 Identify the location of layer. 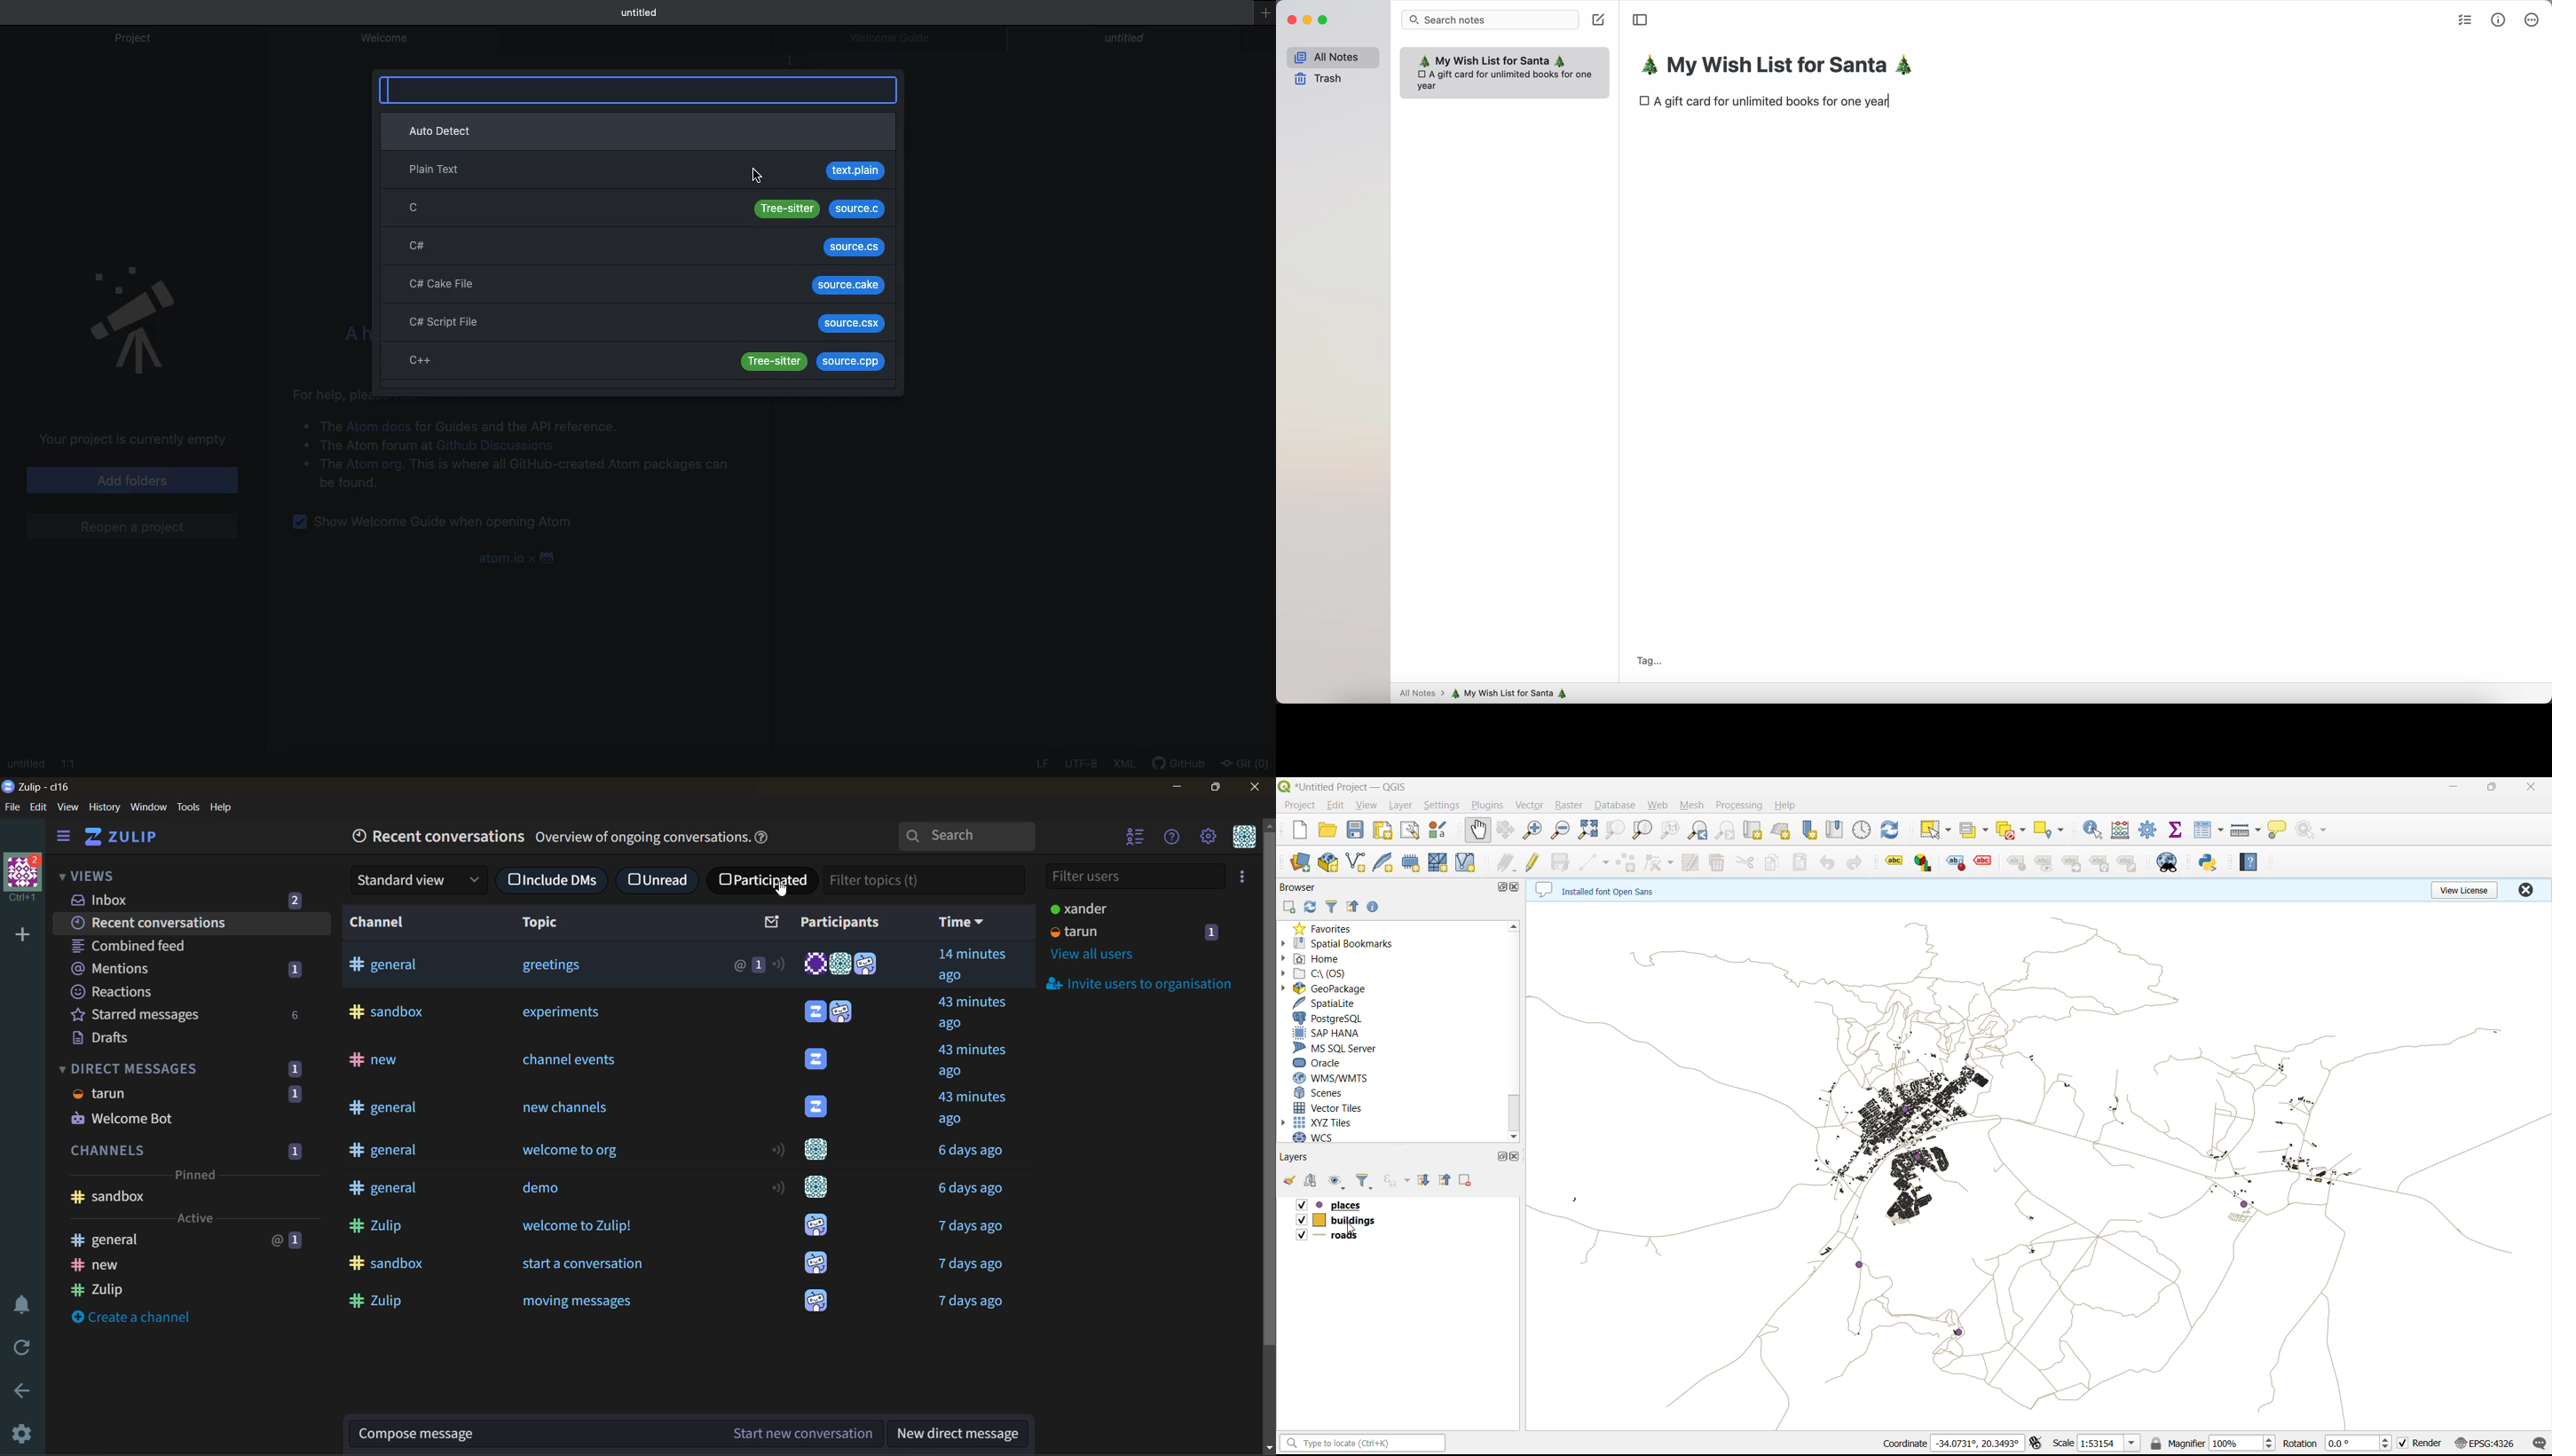
(1402, 804).